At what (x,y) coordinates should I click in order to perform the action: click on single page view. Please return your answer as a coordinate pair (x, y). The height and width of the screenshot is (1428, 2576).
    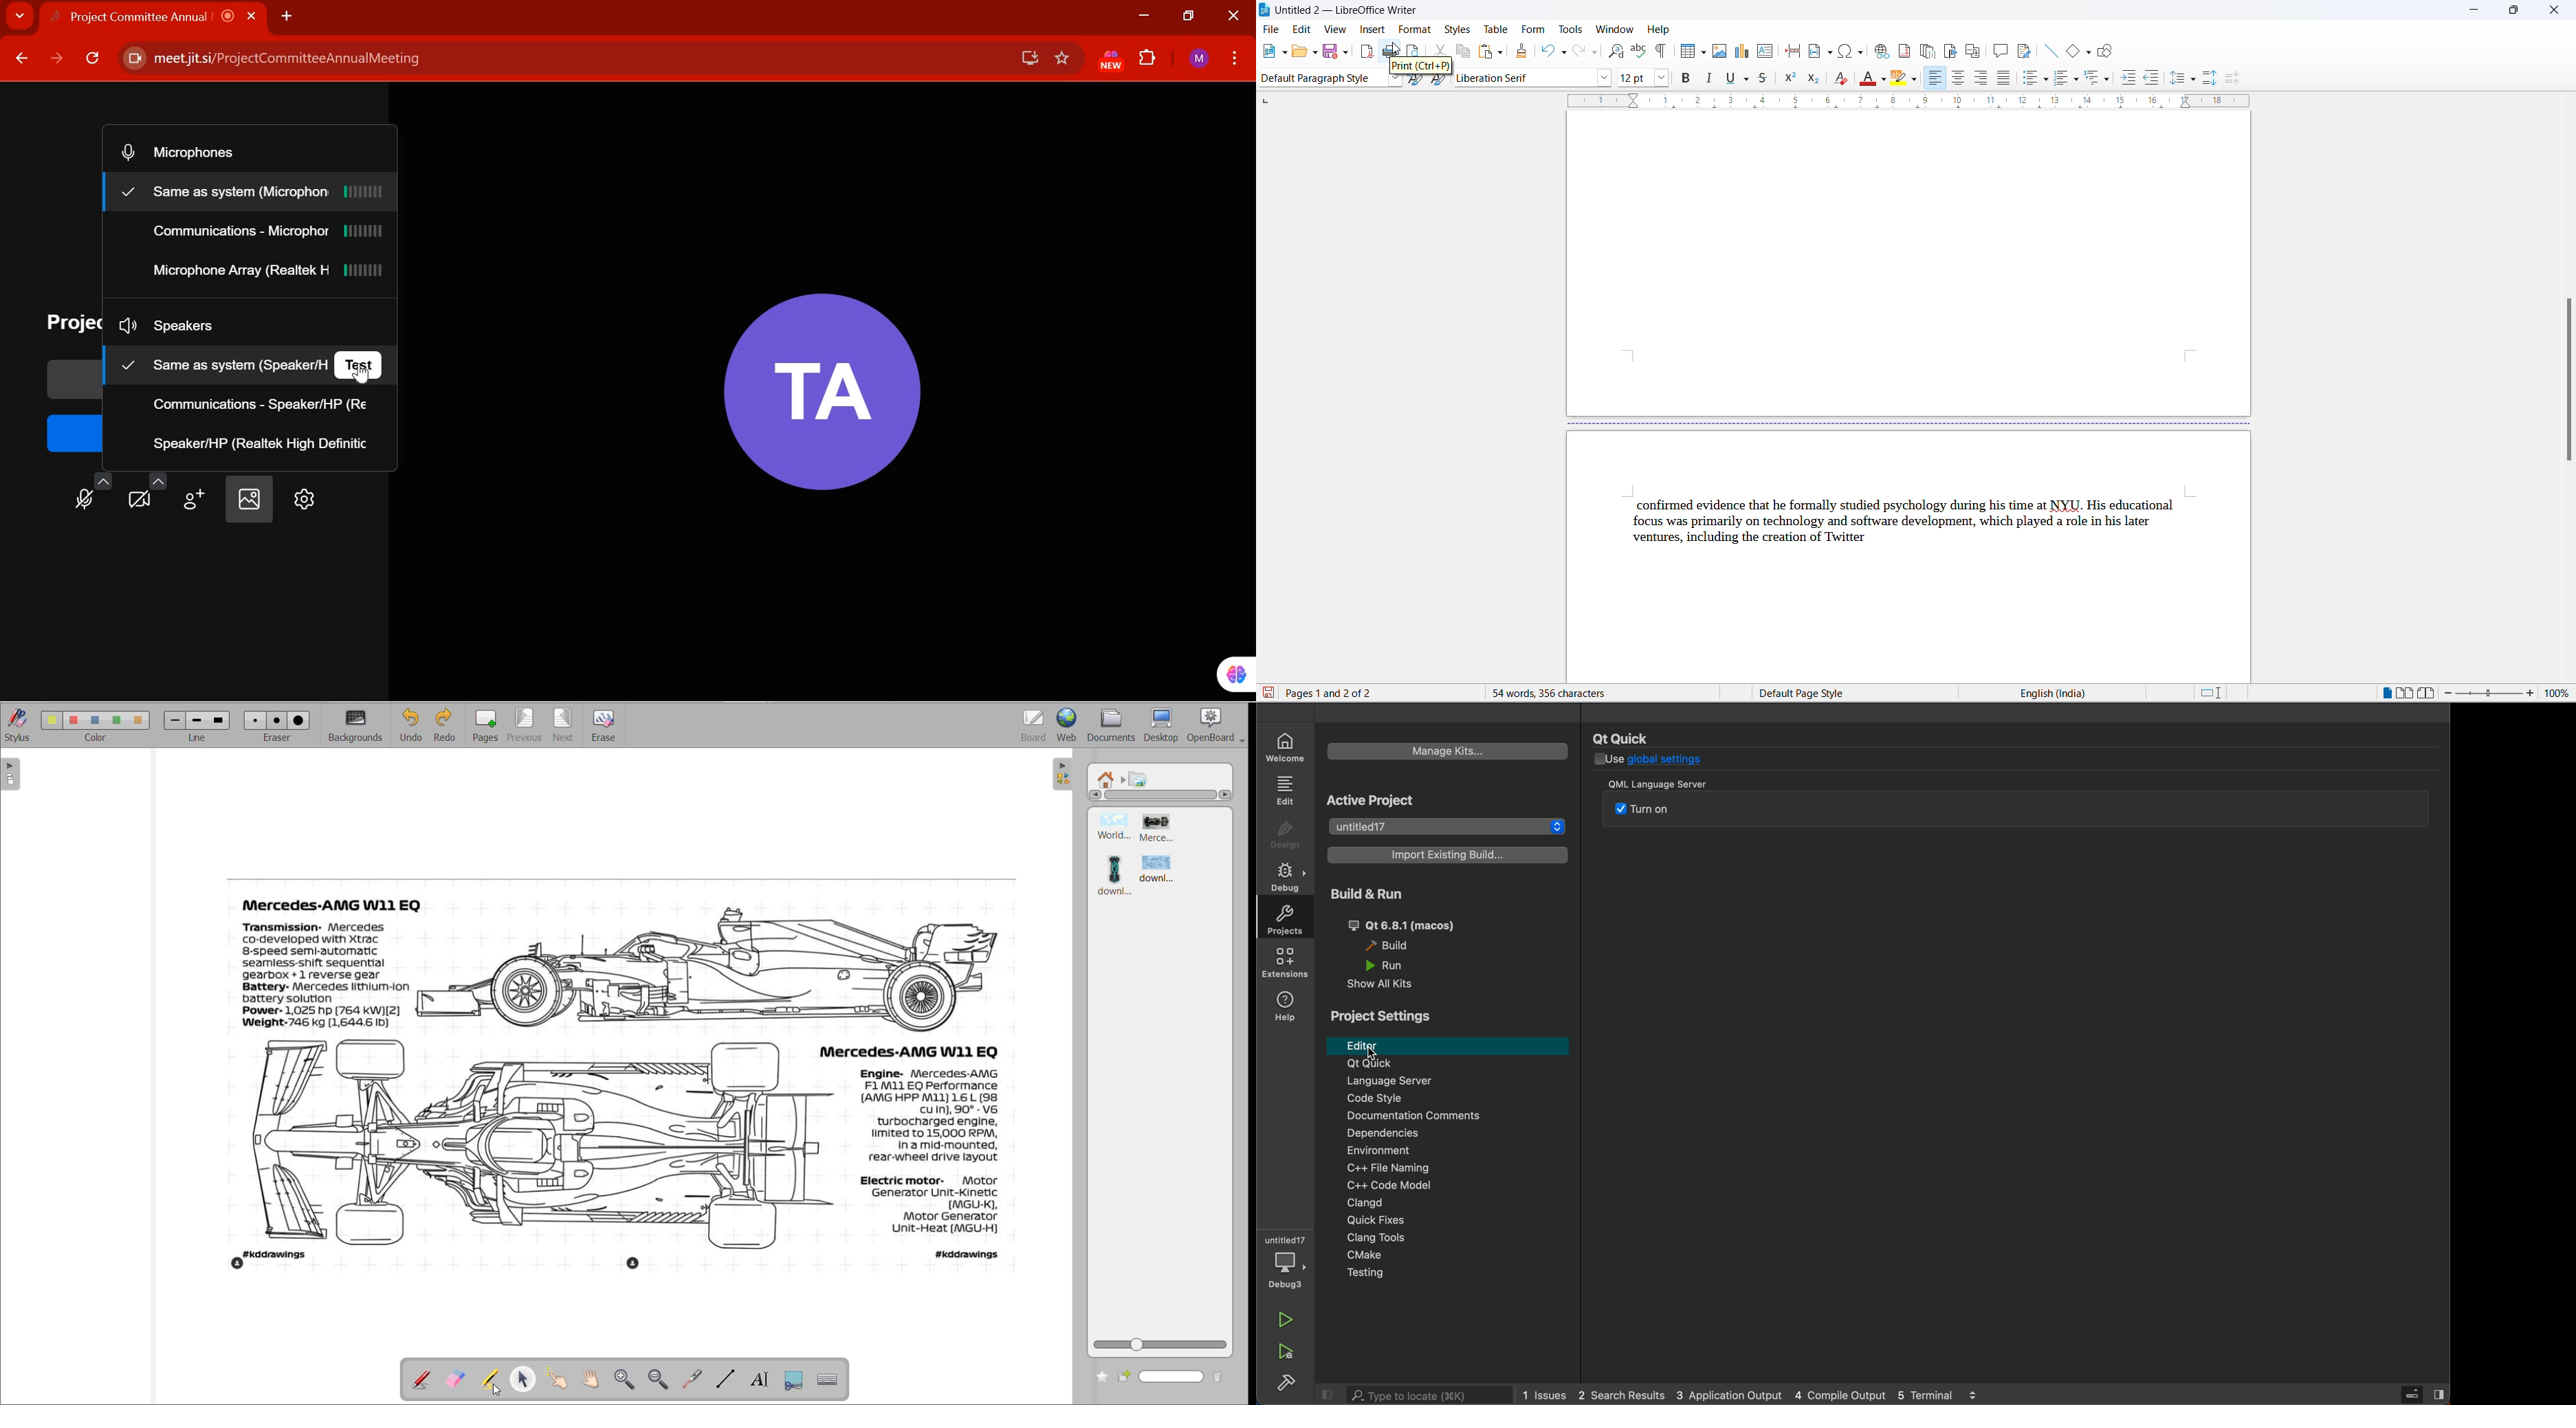
    Looking at the image, I should click on (2384, 692).